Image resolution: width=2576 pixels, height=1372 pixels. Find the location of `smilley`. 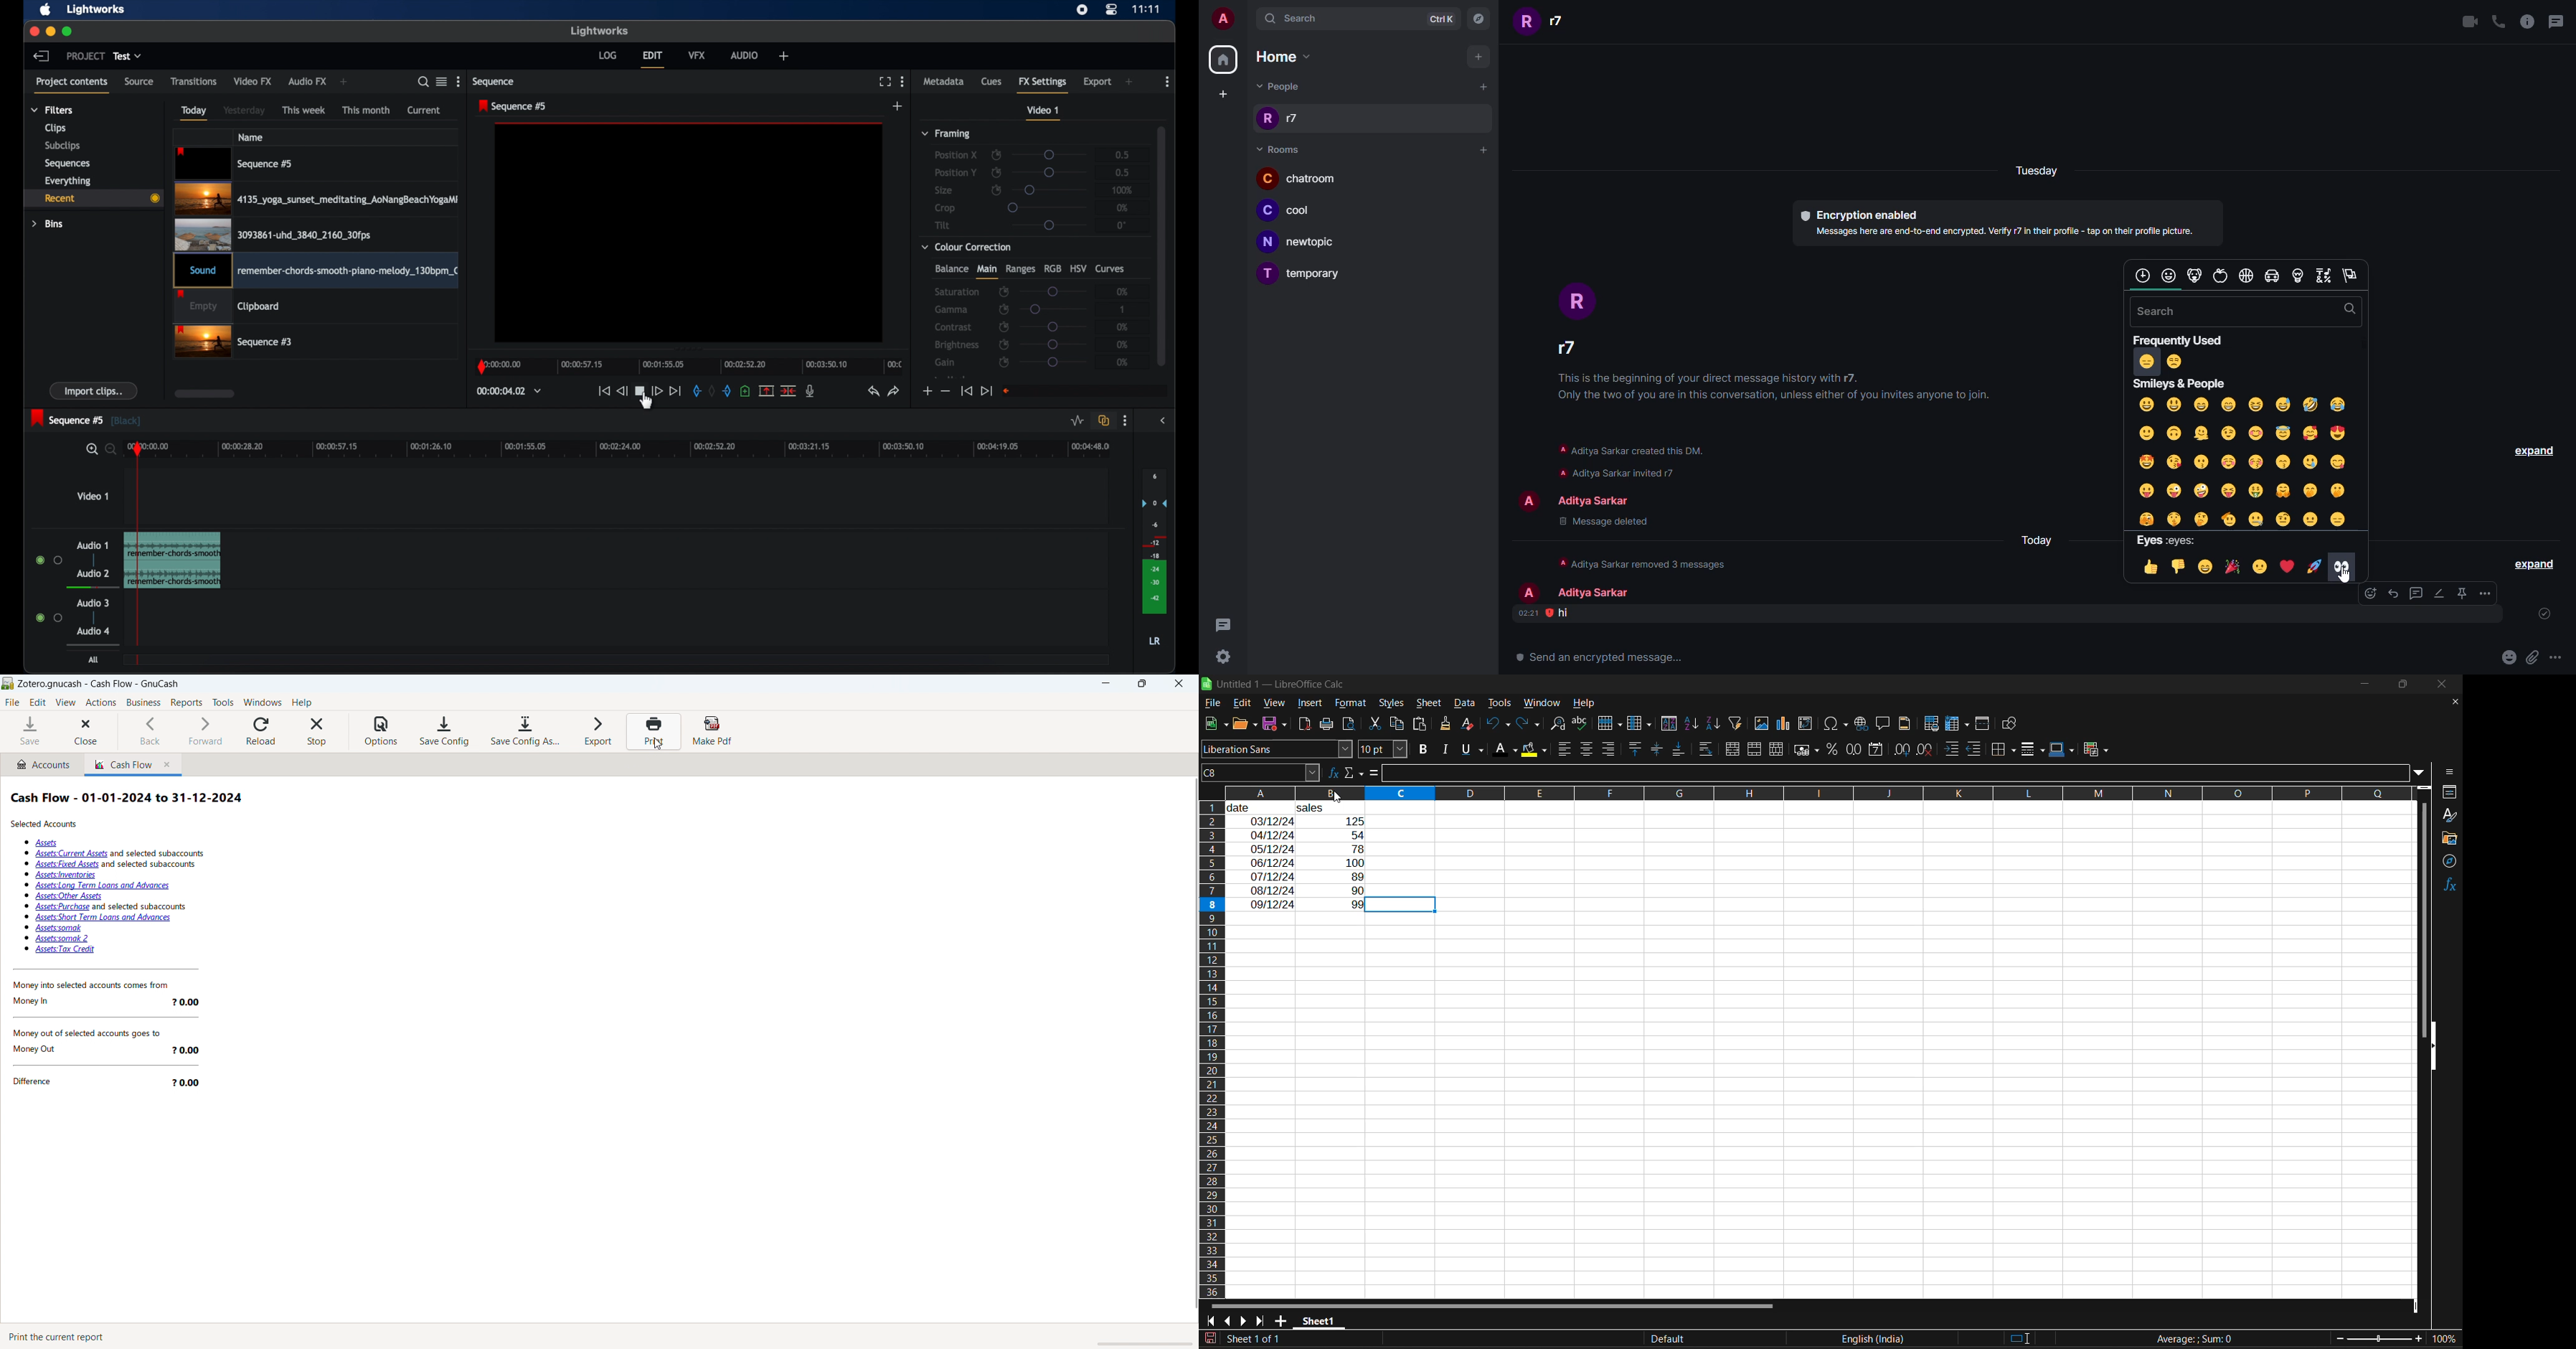

smilley is located at coordinates (2161, 361).